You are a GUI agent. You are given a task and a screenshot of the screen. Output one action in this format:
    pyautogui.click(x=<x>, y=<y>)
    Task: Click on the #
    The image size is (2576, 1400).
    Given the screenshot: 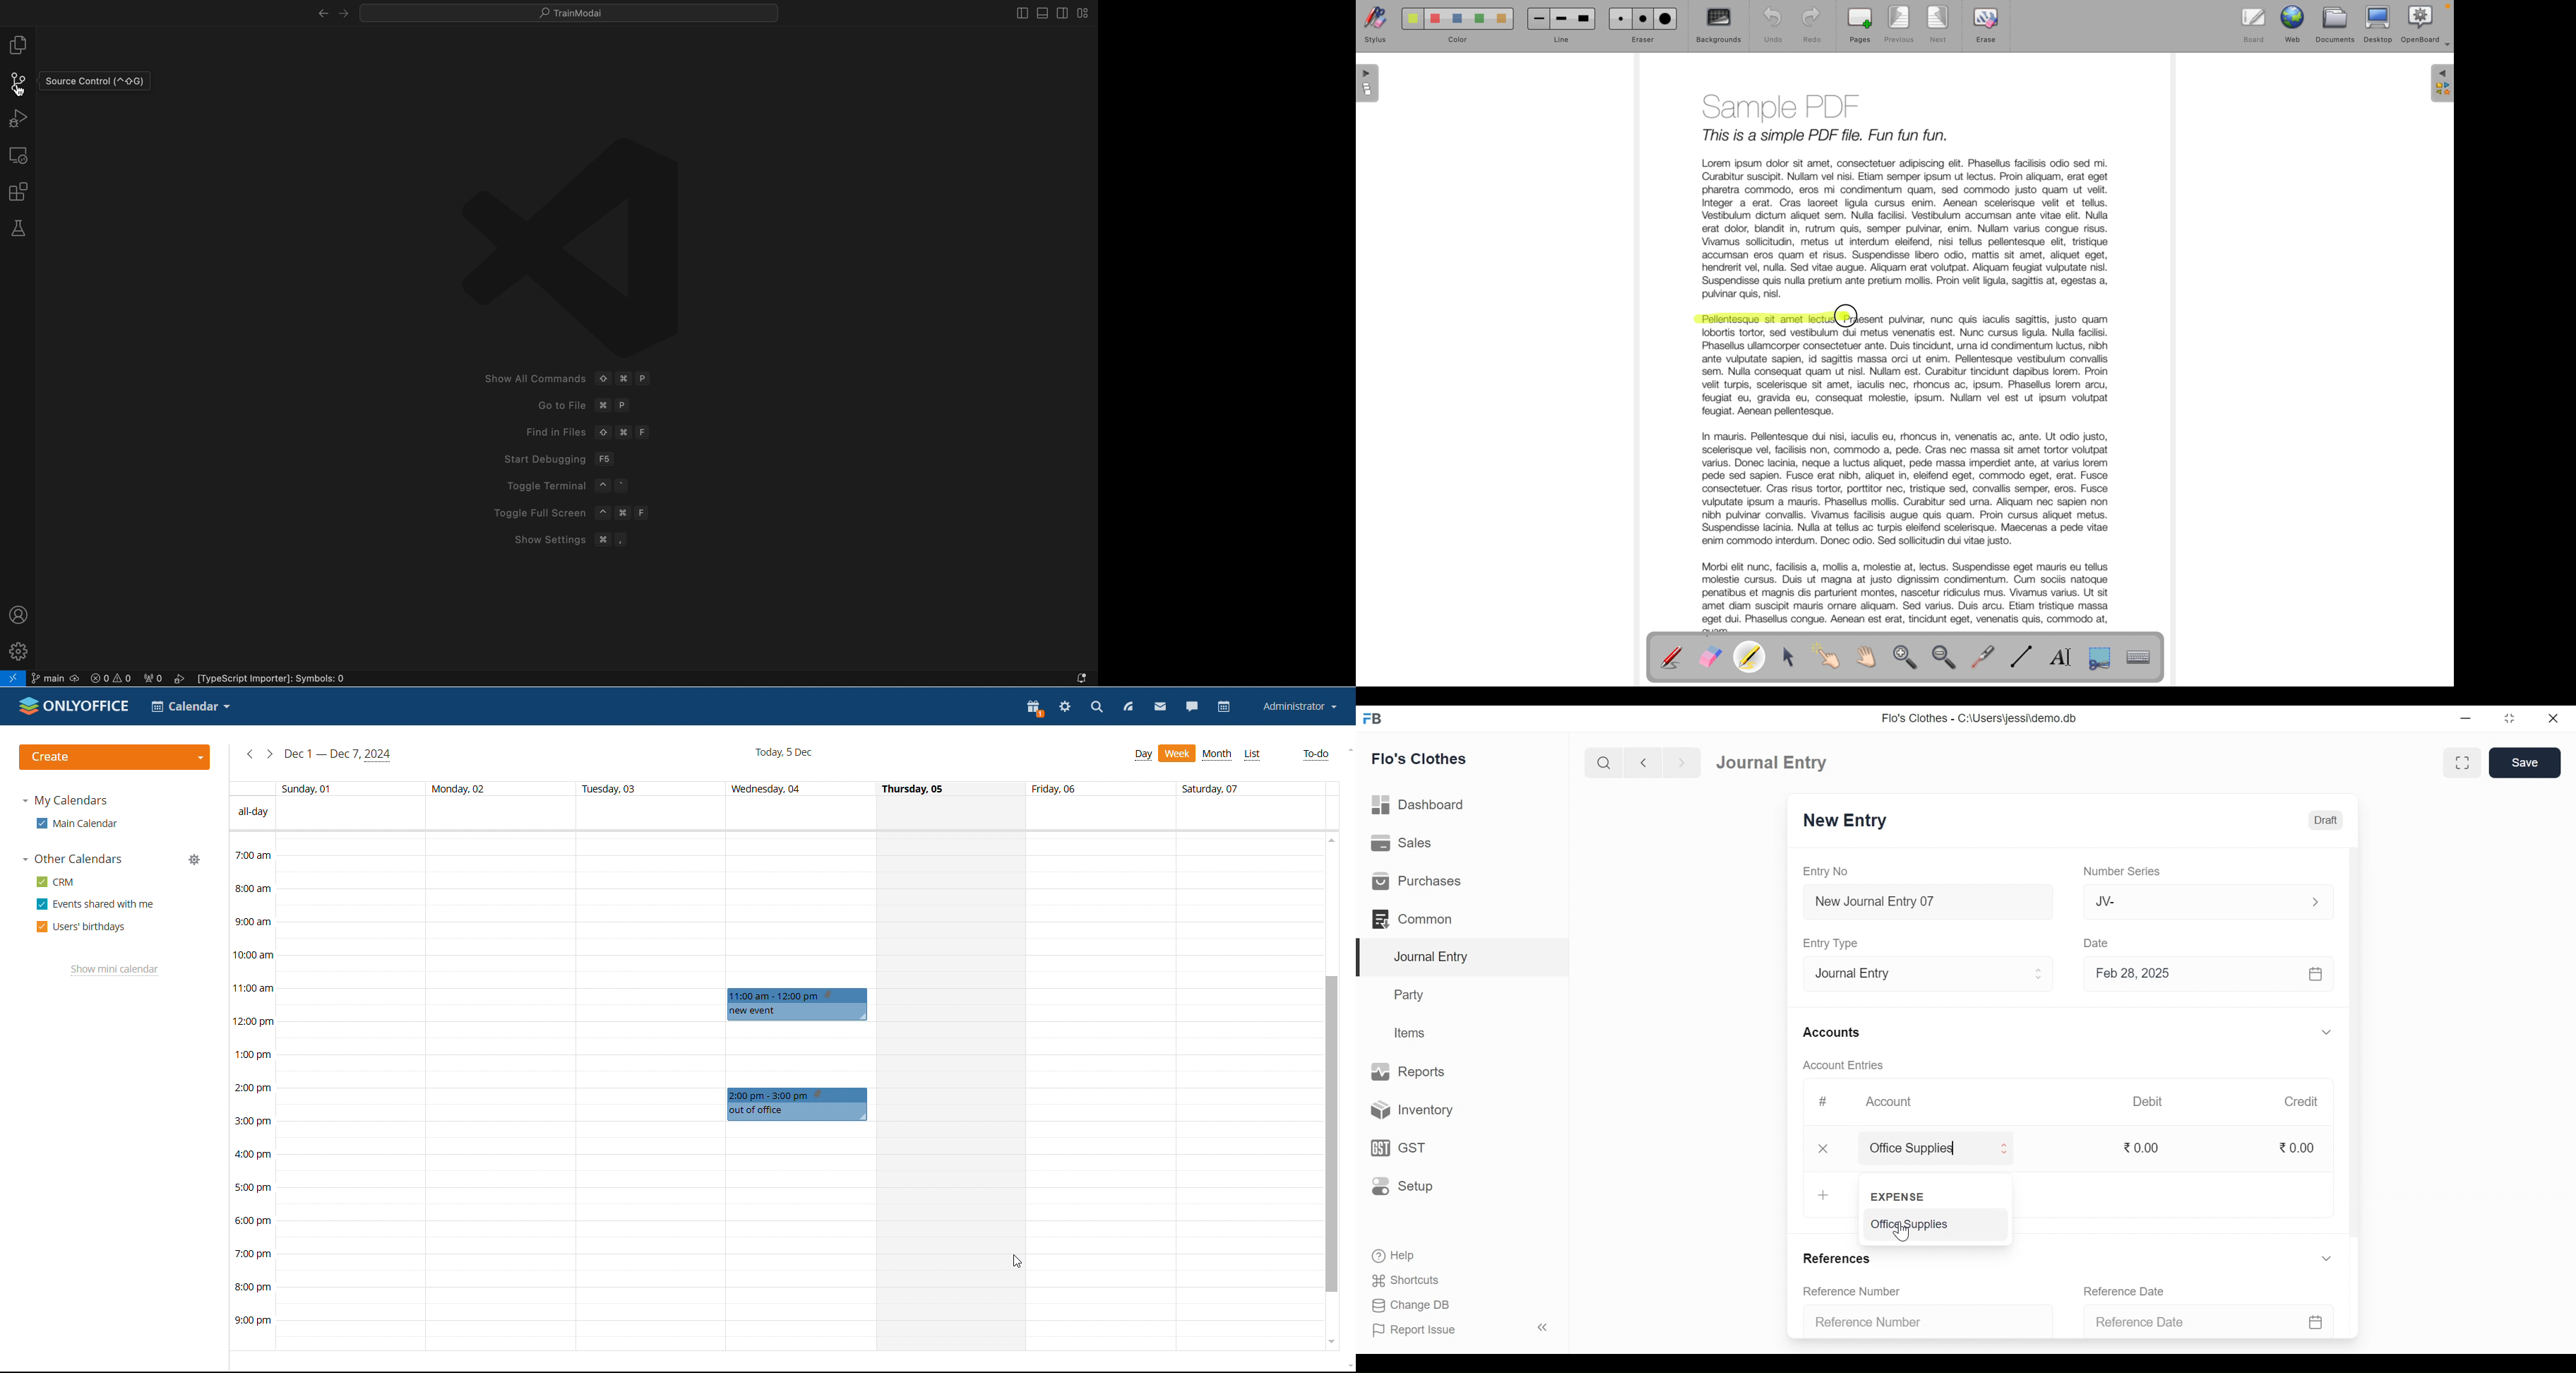 What is the action you would take?
    pyautogui.click(x=1824, y=1100)
    